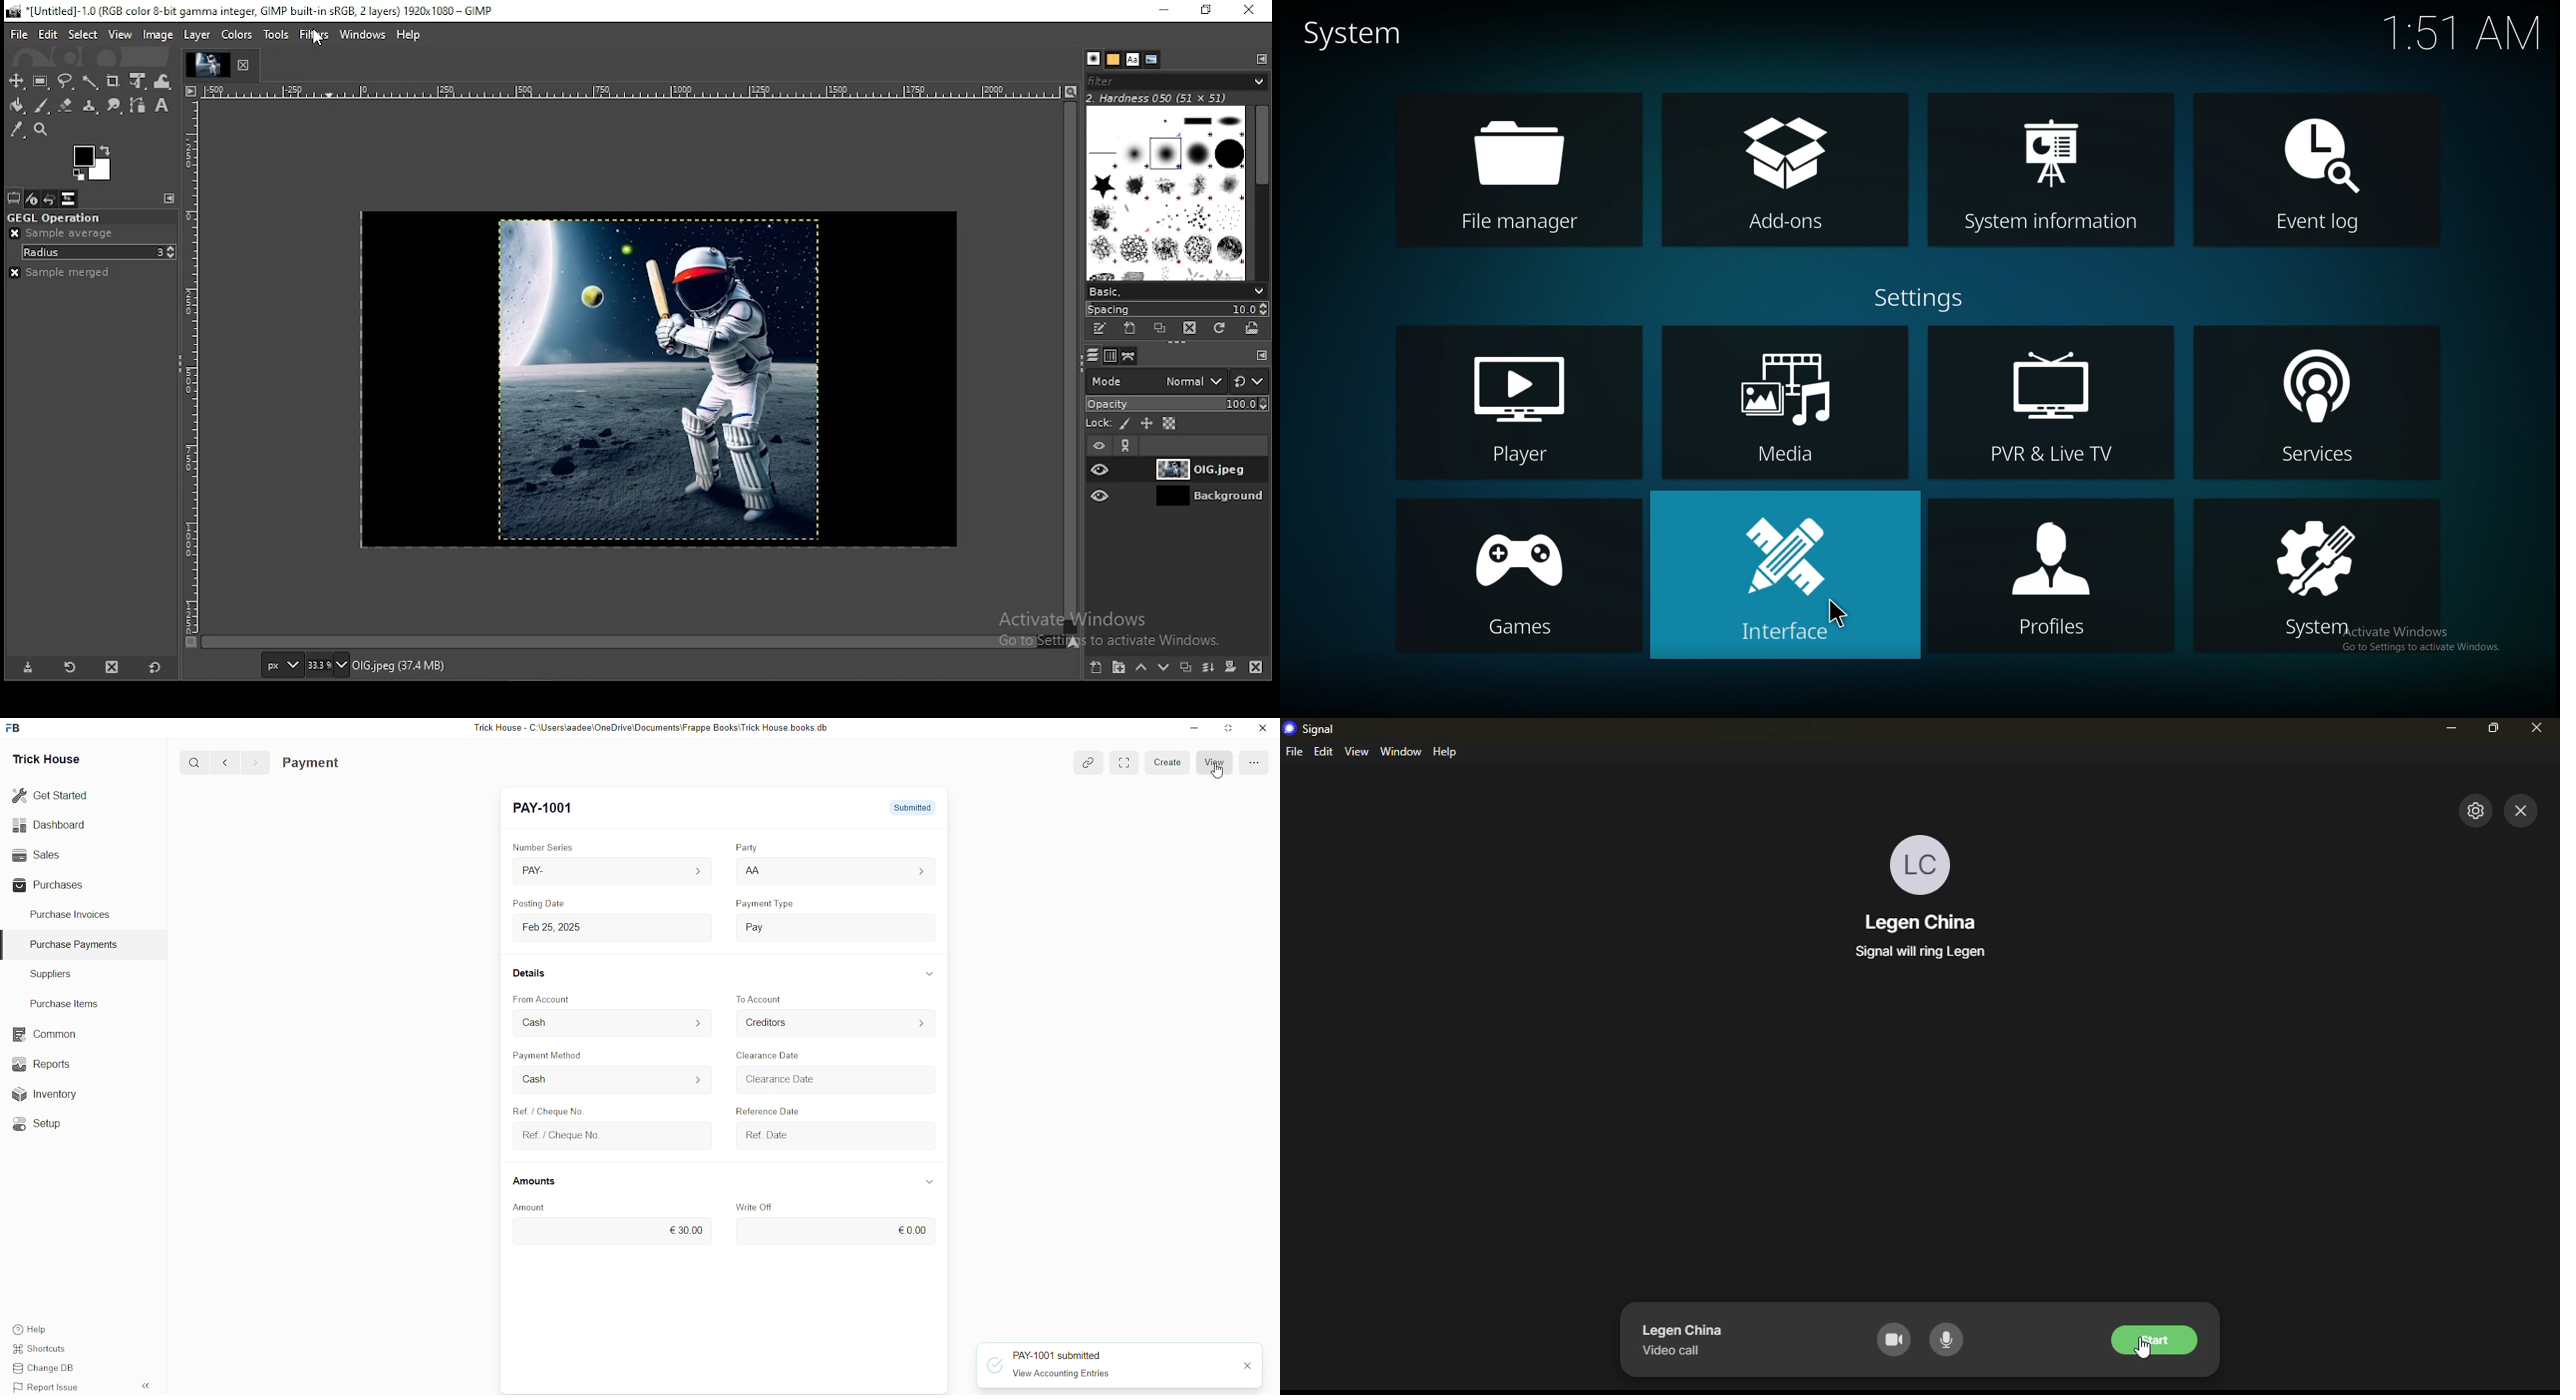 Image resolution: width=2576 pixels, height=1400 pixels. I want to click on Creditors, so click(775, 1024).